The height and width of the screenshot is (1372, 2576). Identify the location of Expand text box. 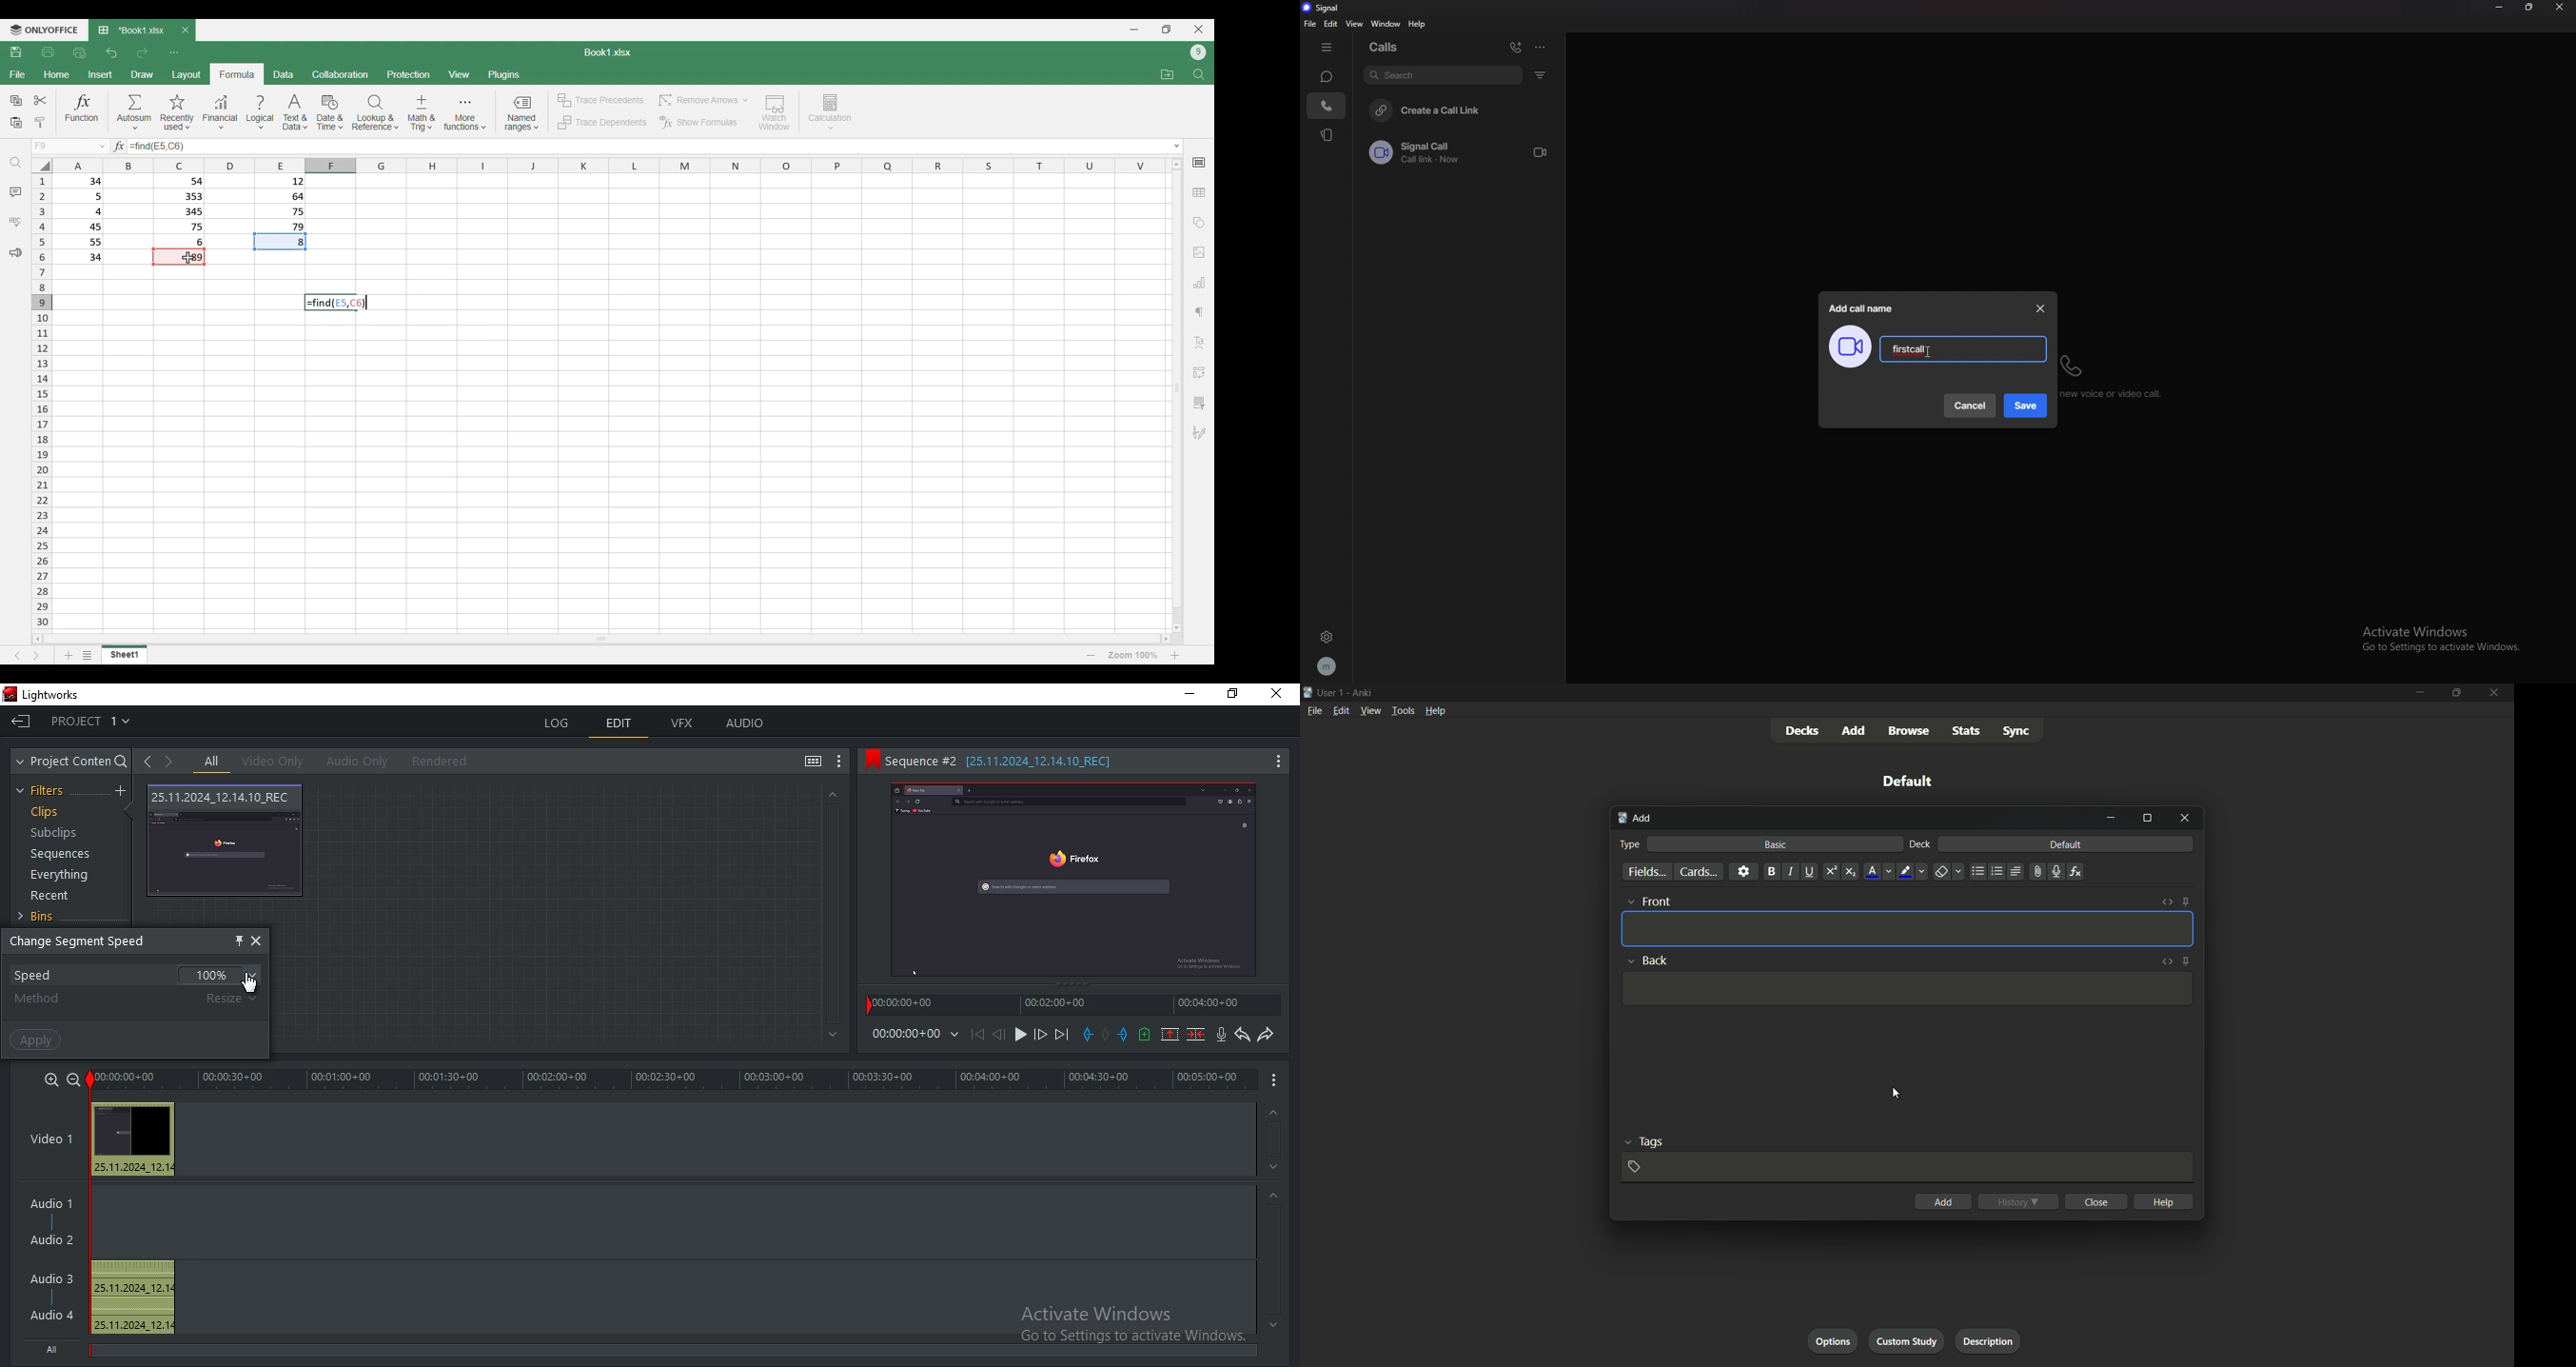
(1178, 146).